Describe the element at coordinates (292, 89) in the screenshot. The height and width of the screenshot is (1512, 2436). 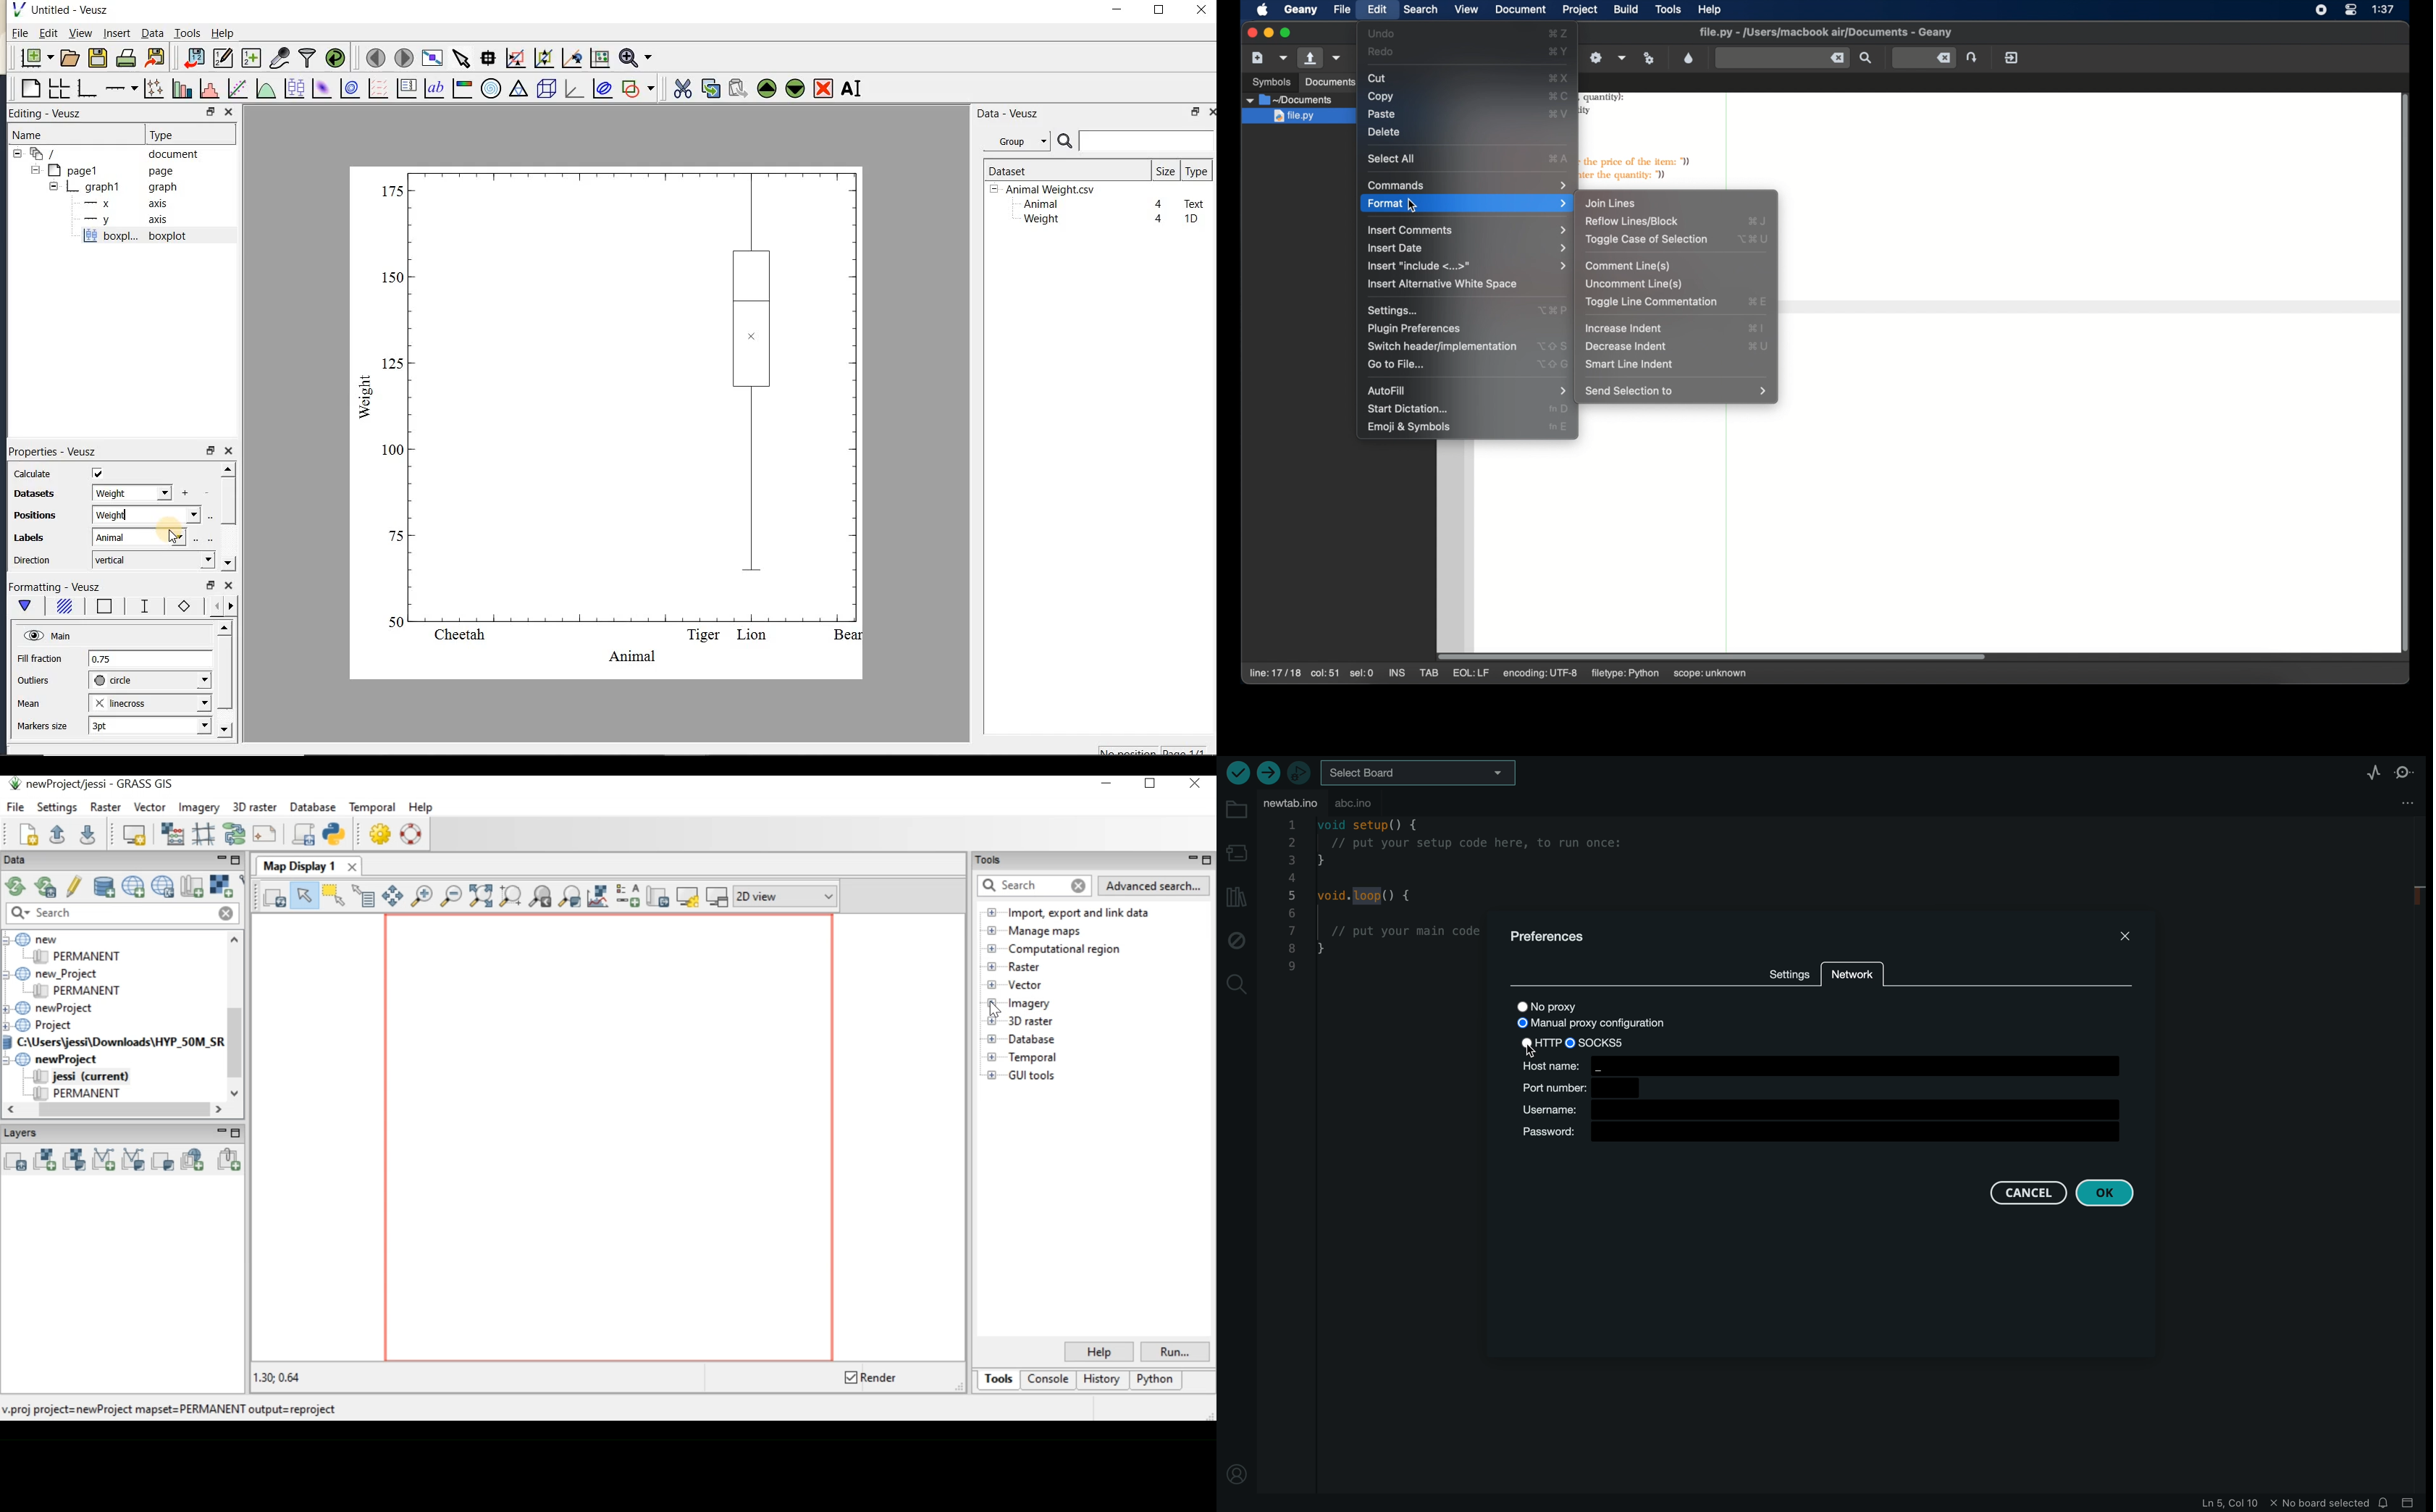
I see `plot box plots` at that location.